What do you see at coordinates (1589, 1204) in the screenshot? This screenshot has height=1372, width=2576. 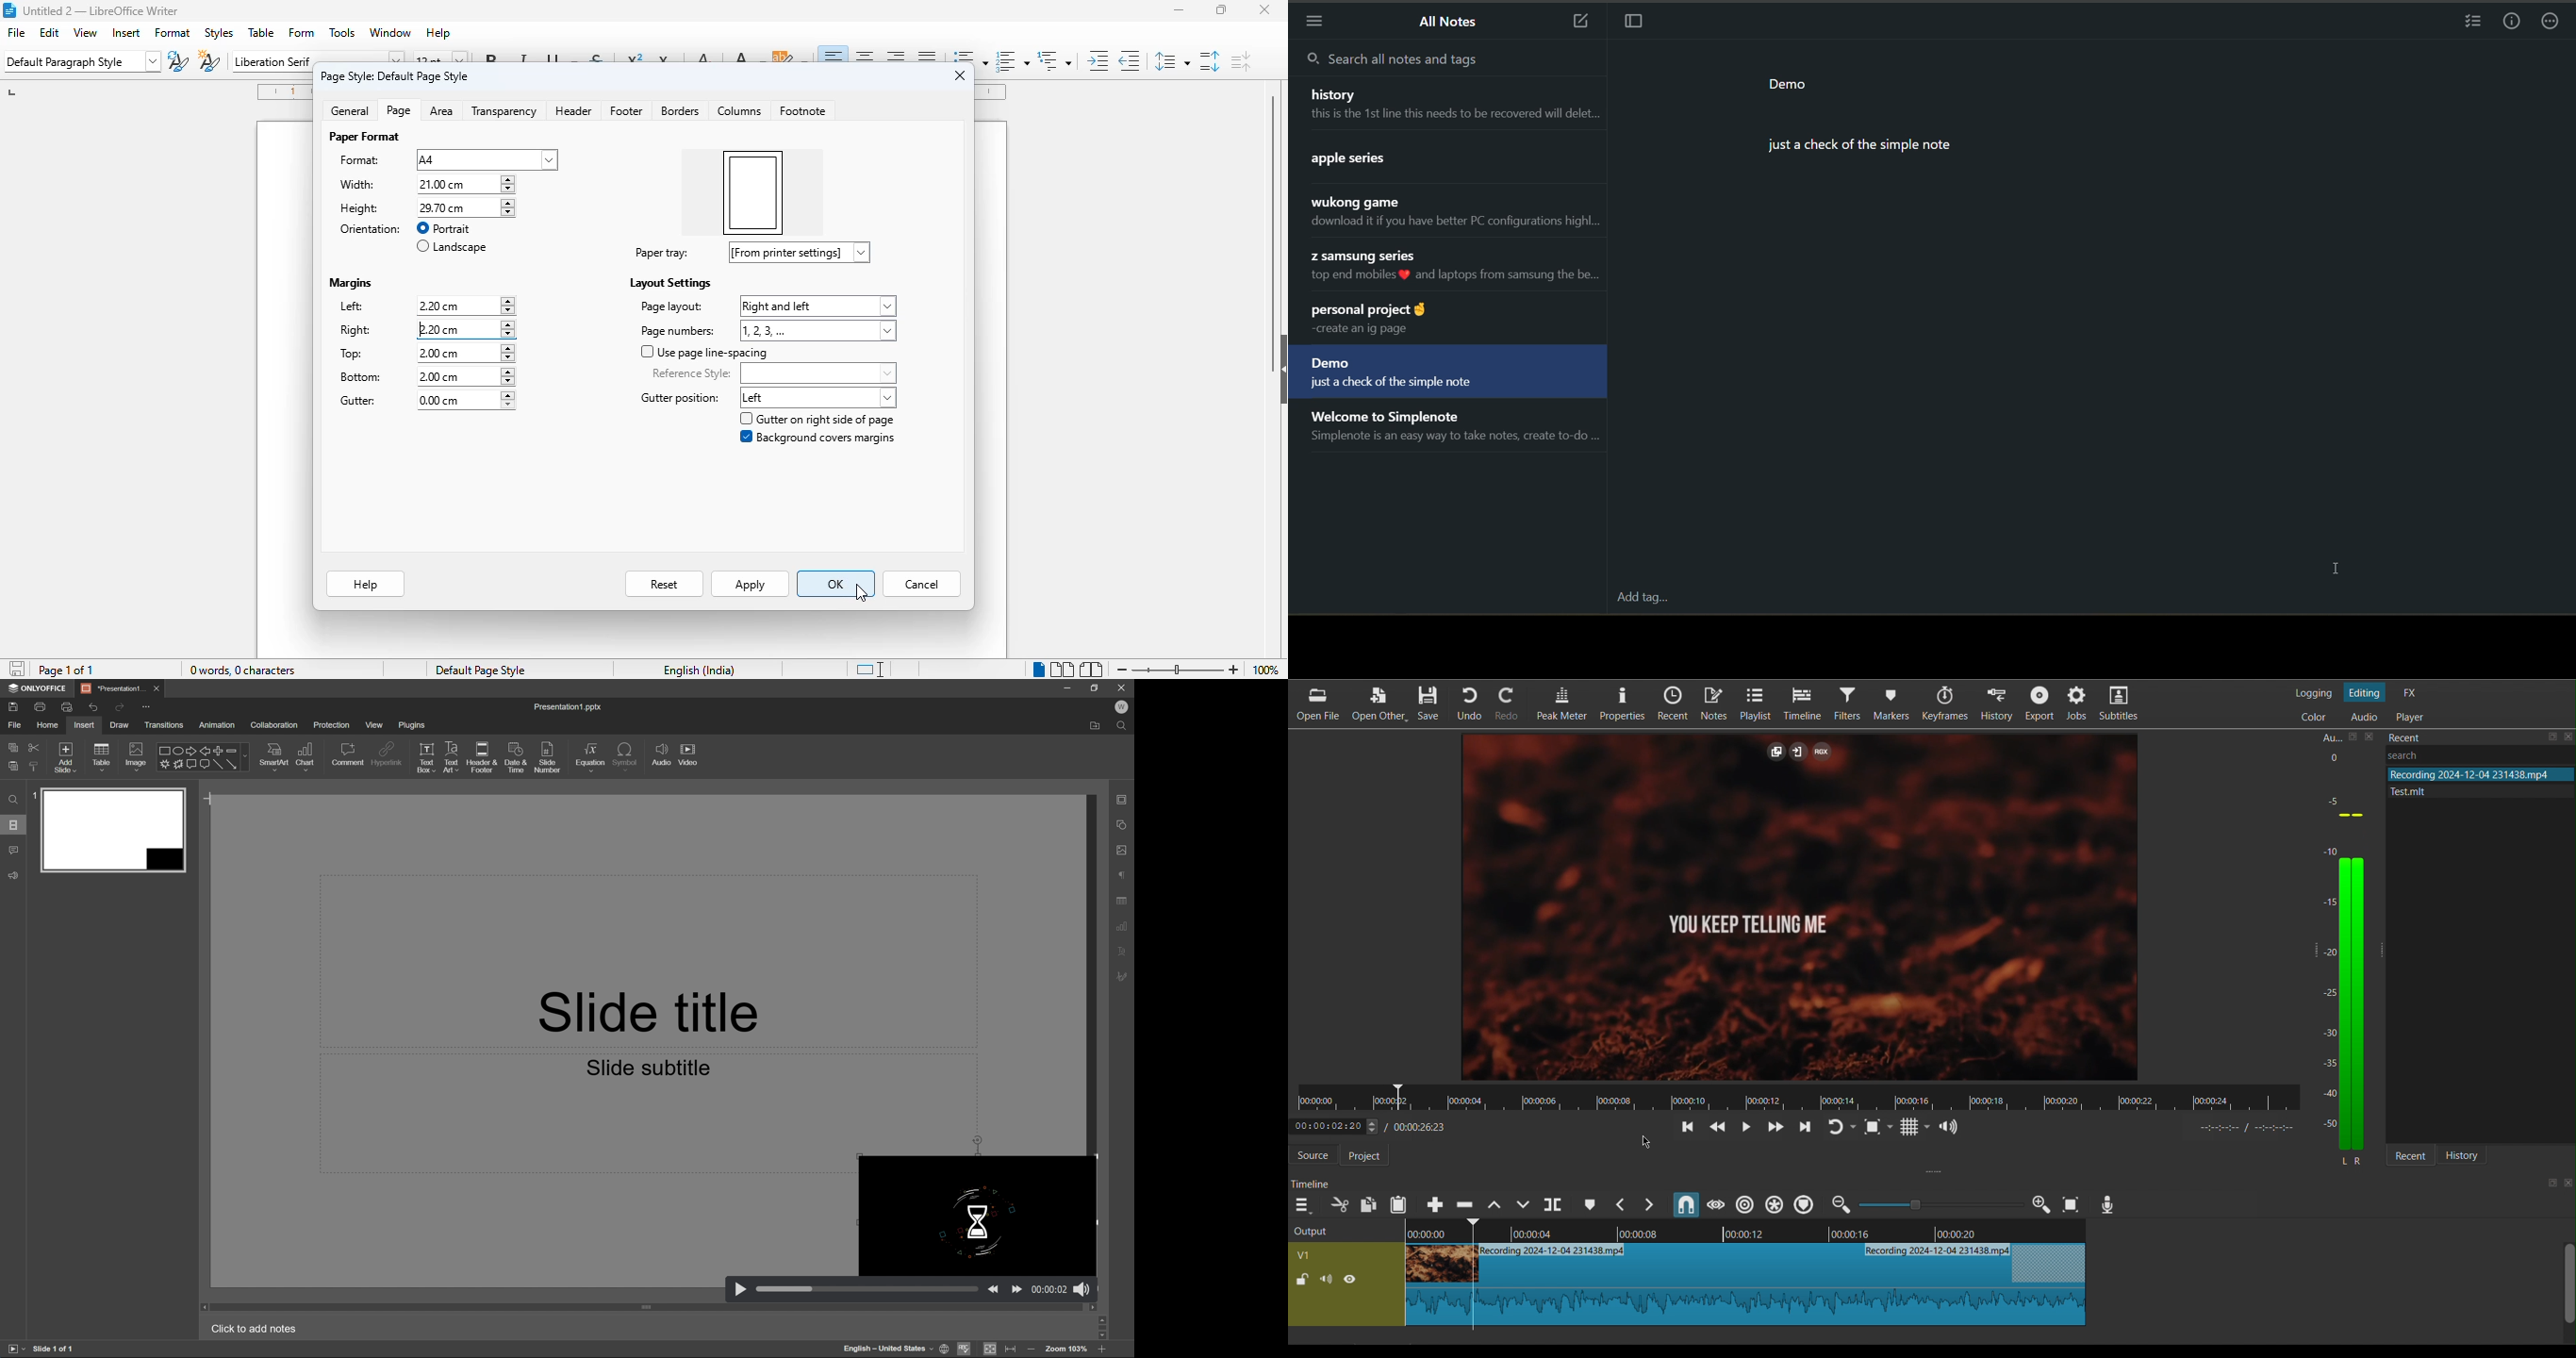 I see `Cue` at bounding box center [1589, 1204].